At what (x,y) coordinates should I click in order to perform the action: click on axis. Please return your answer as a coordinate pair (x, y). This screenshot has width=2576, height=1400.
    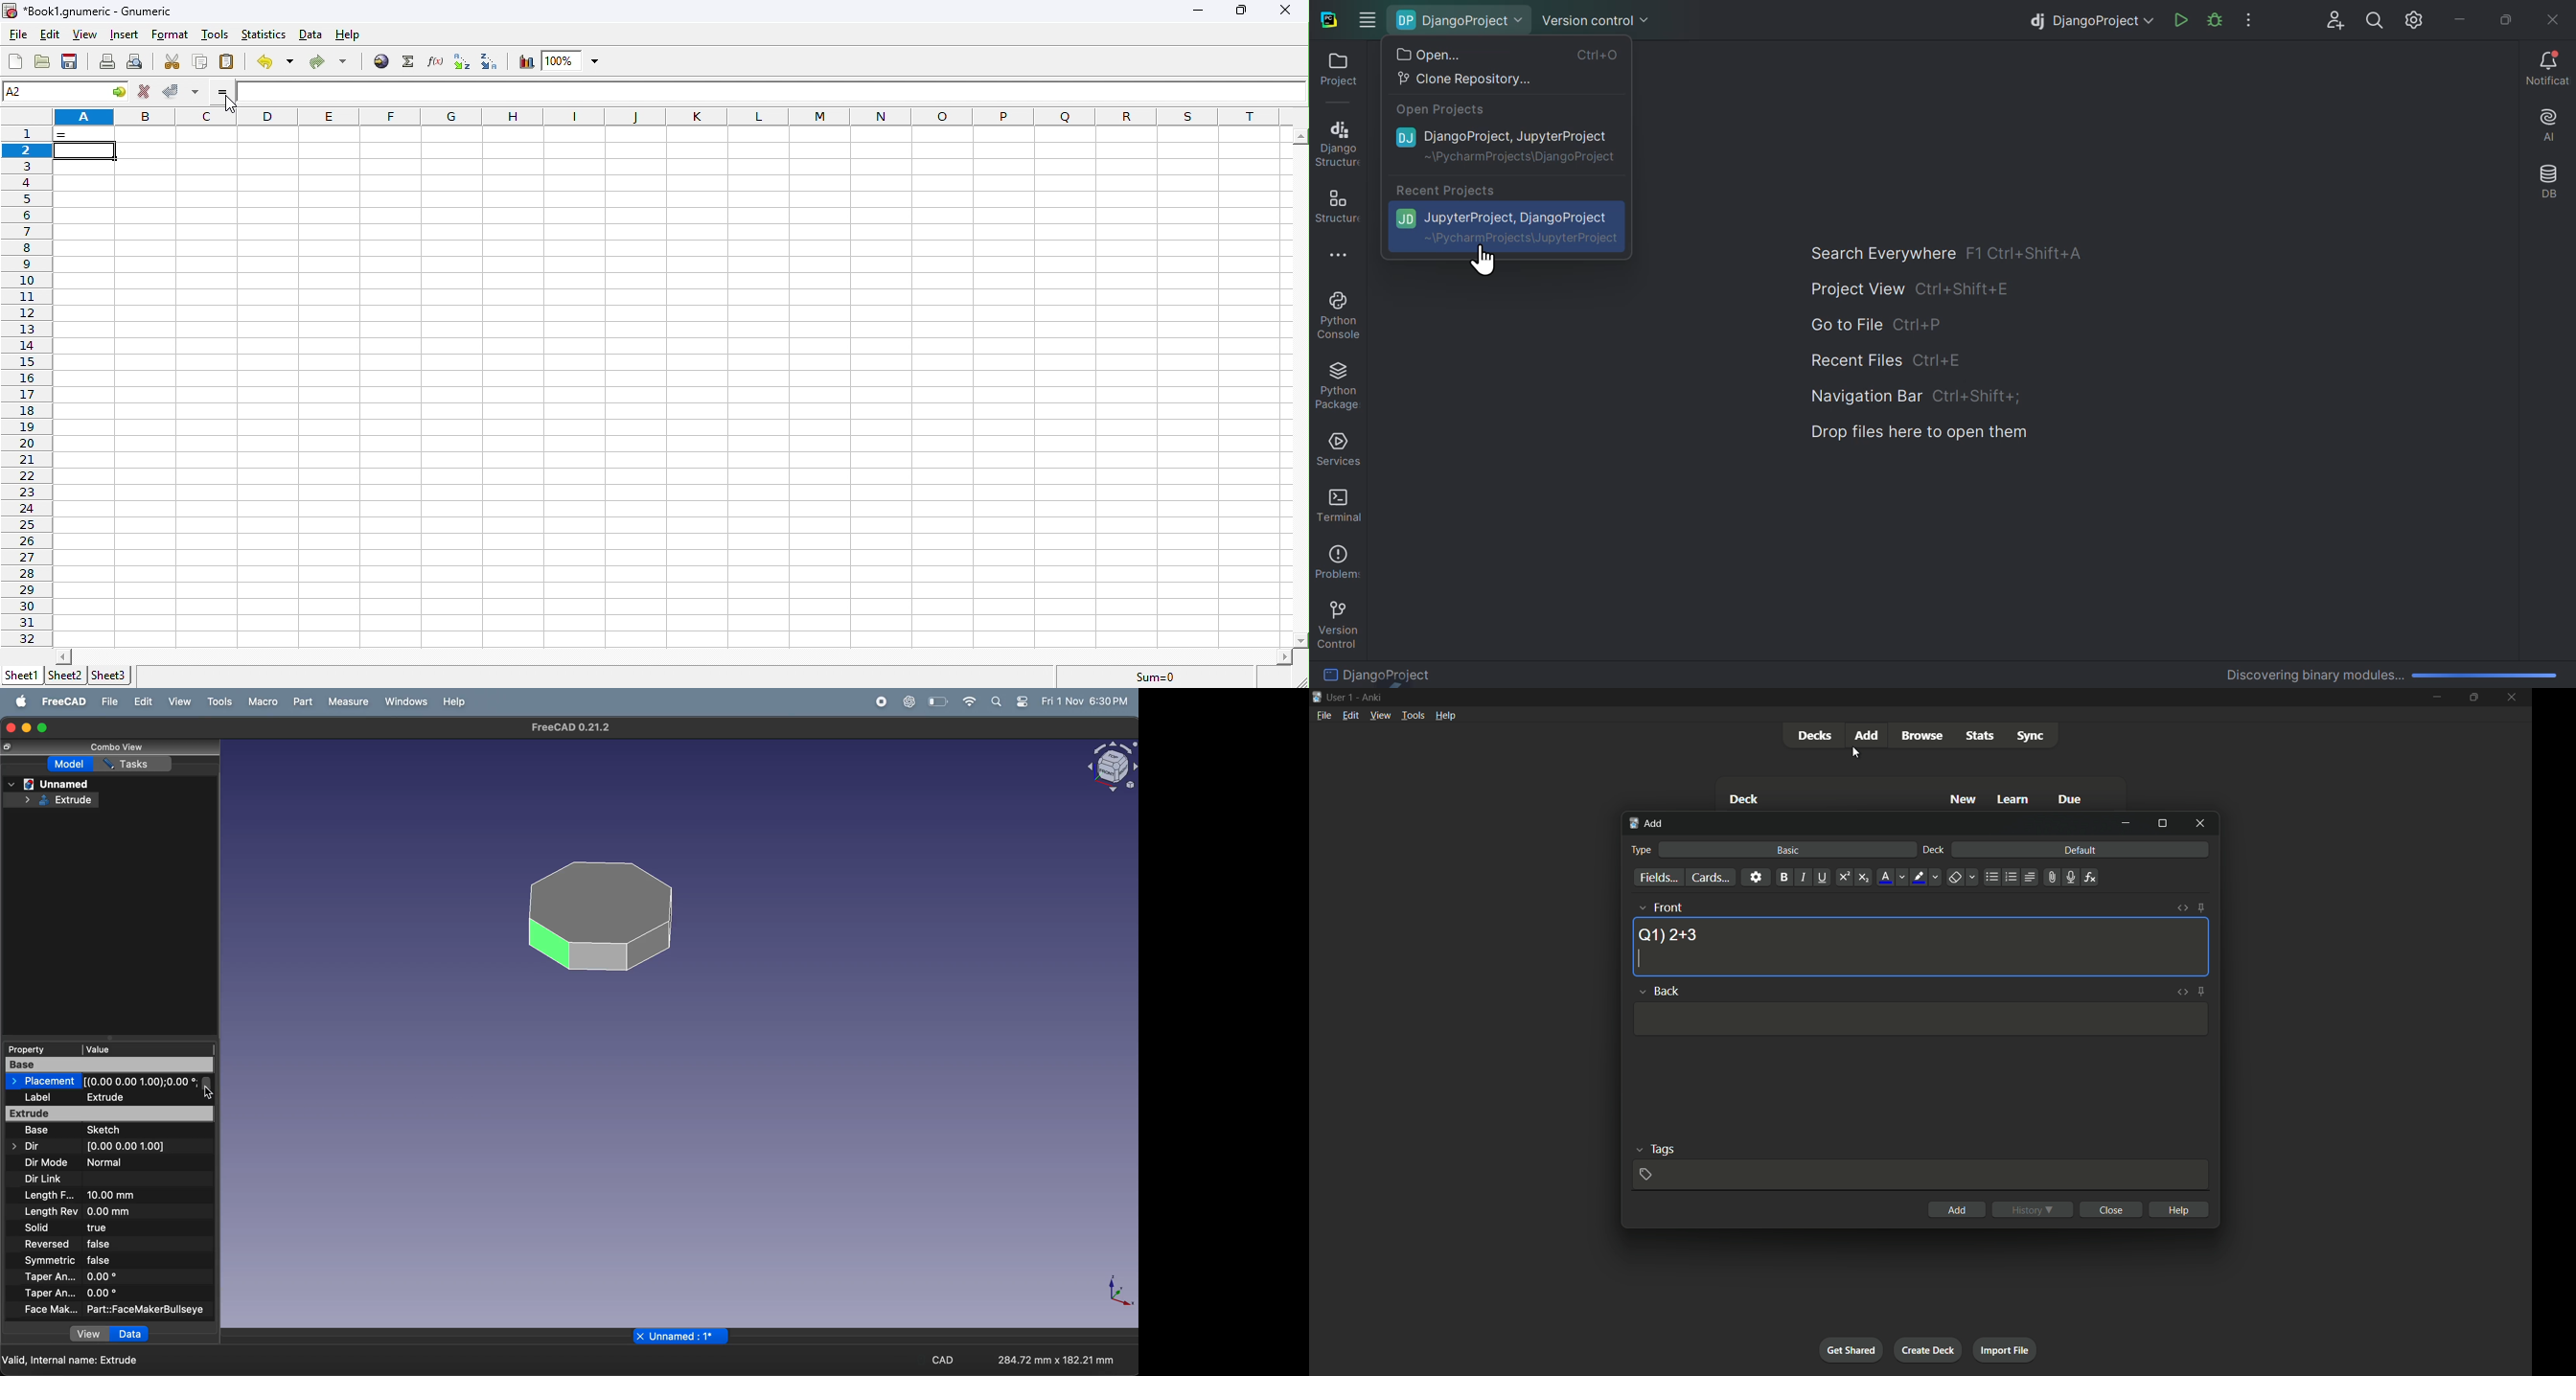
    Looking at the image, I should click on (1123, 1293).